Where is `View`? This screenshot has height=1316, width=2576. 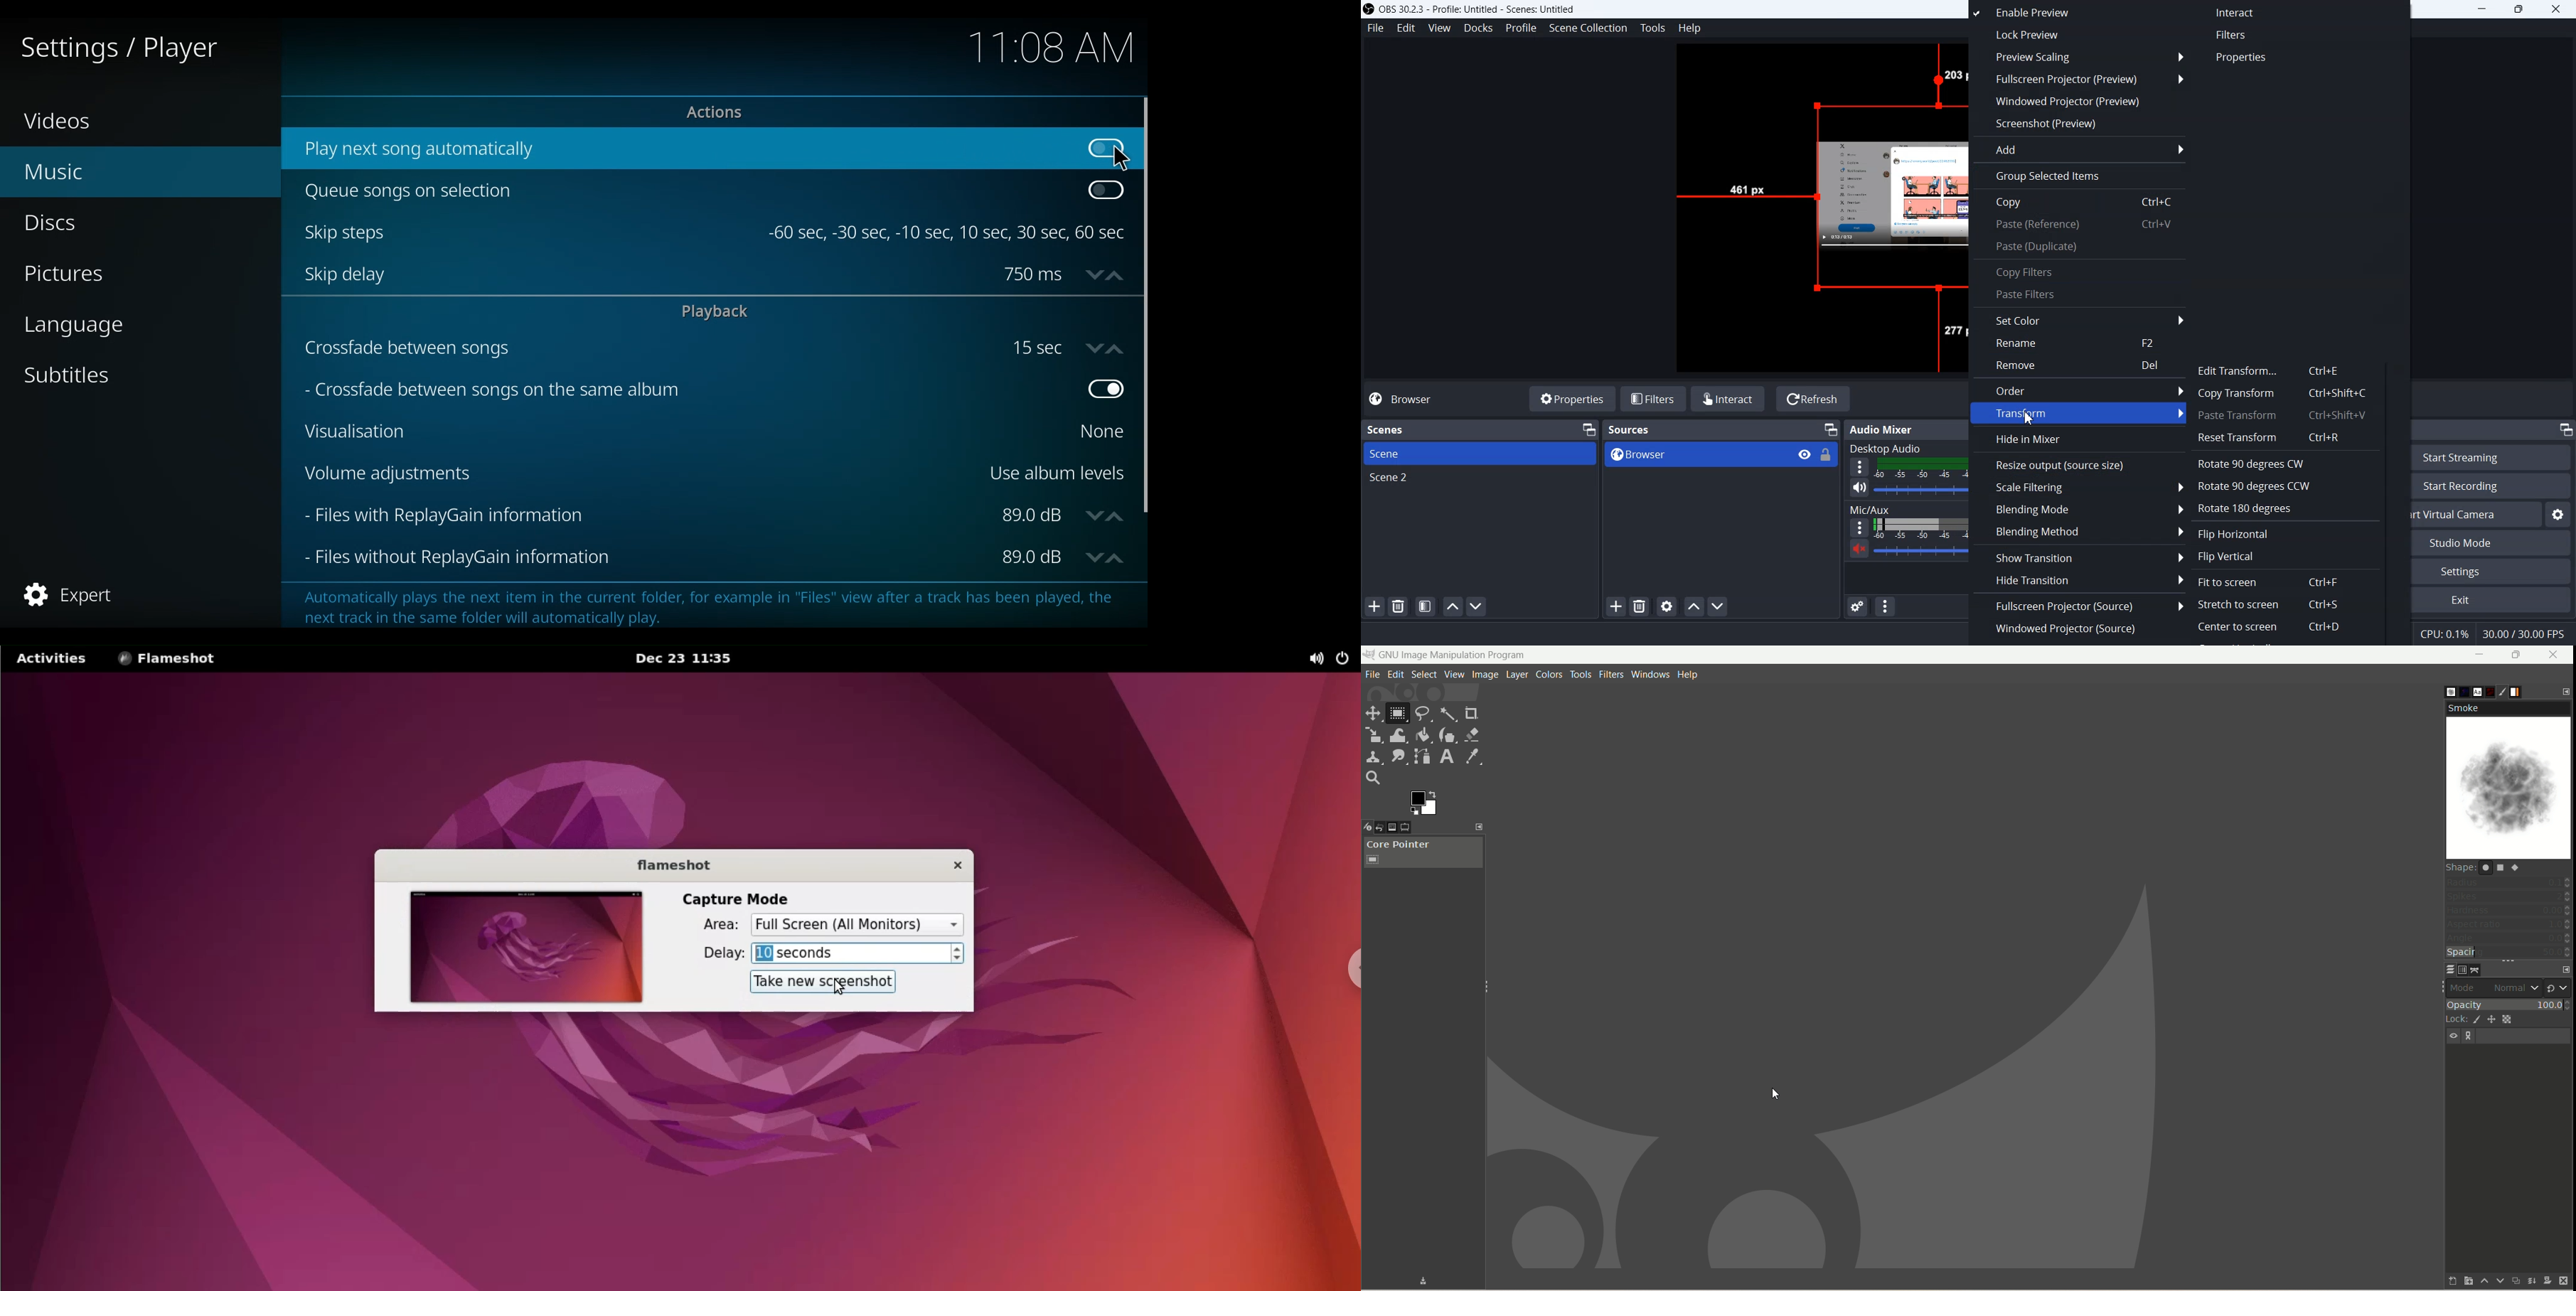
View is located at coordinates (1439, 28).